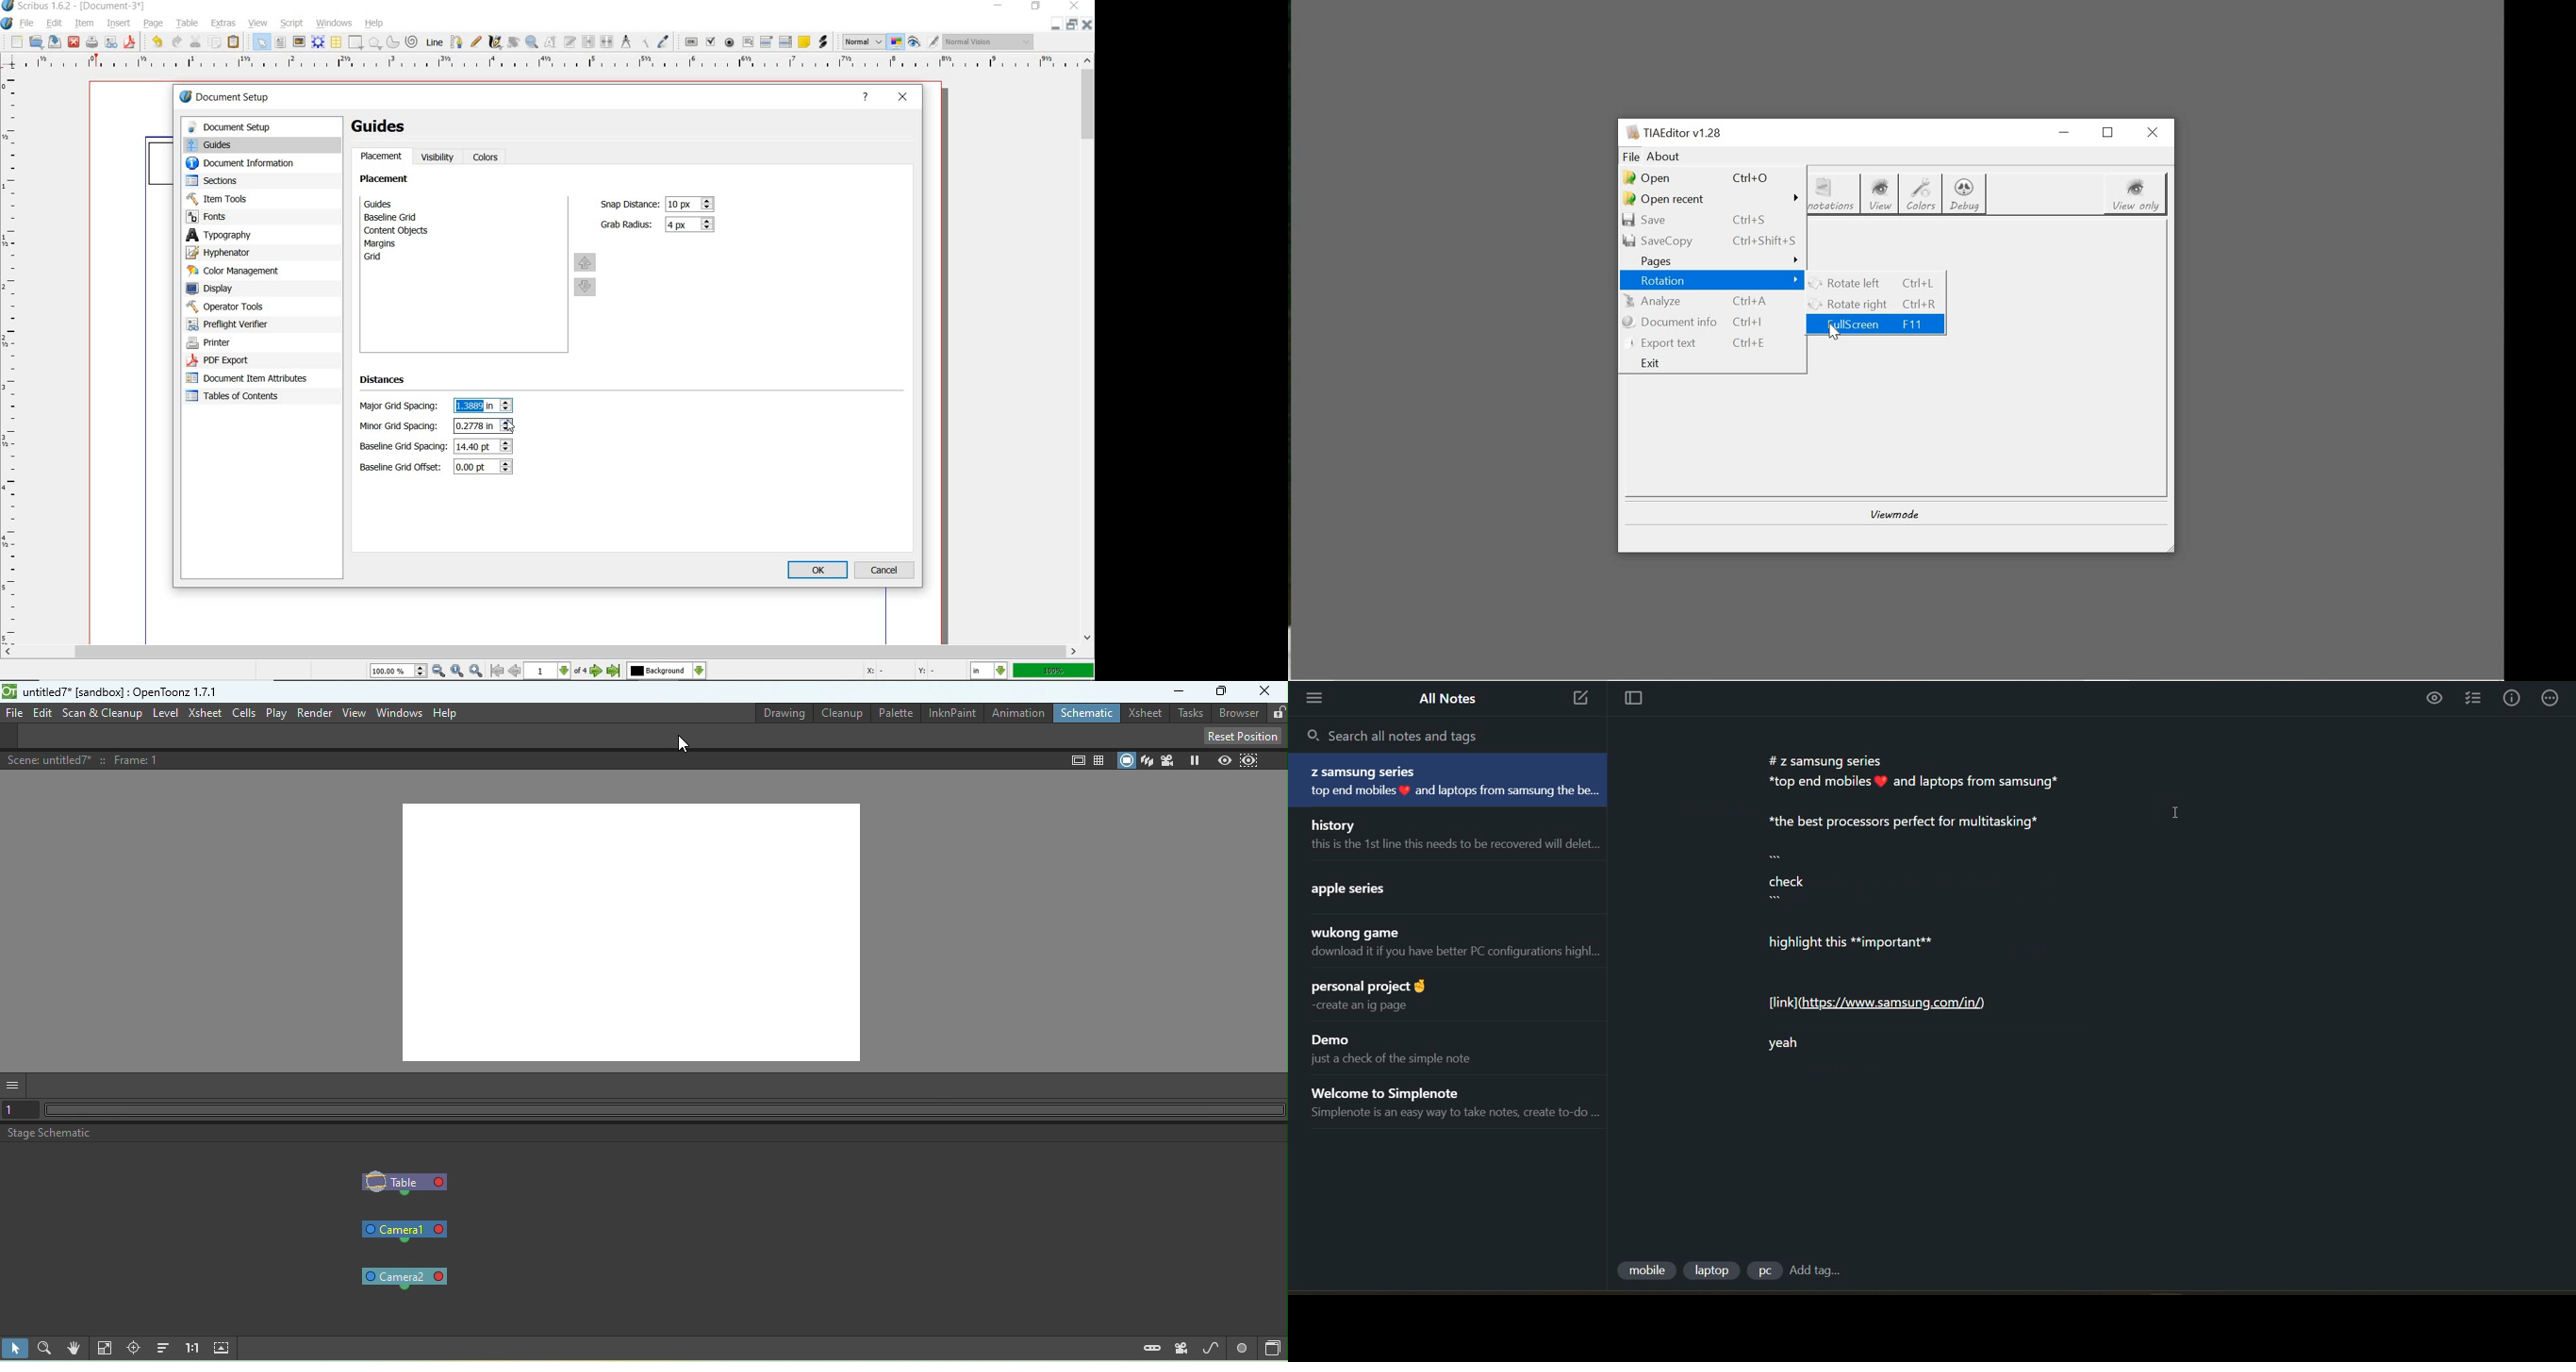  What do you see at coordinates (250, 378) in the screenshot?
I see `document item attributes` at bounding box center [250, 378].